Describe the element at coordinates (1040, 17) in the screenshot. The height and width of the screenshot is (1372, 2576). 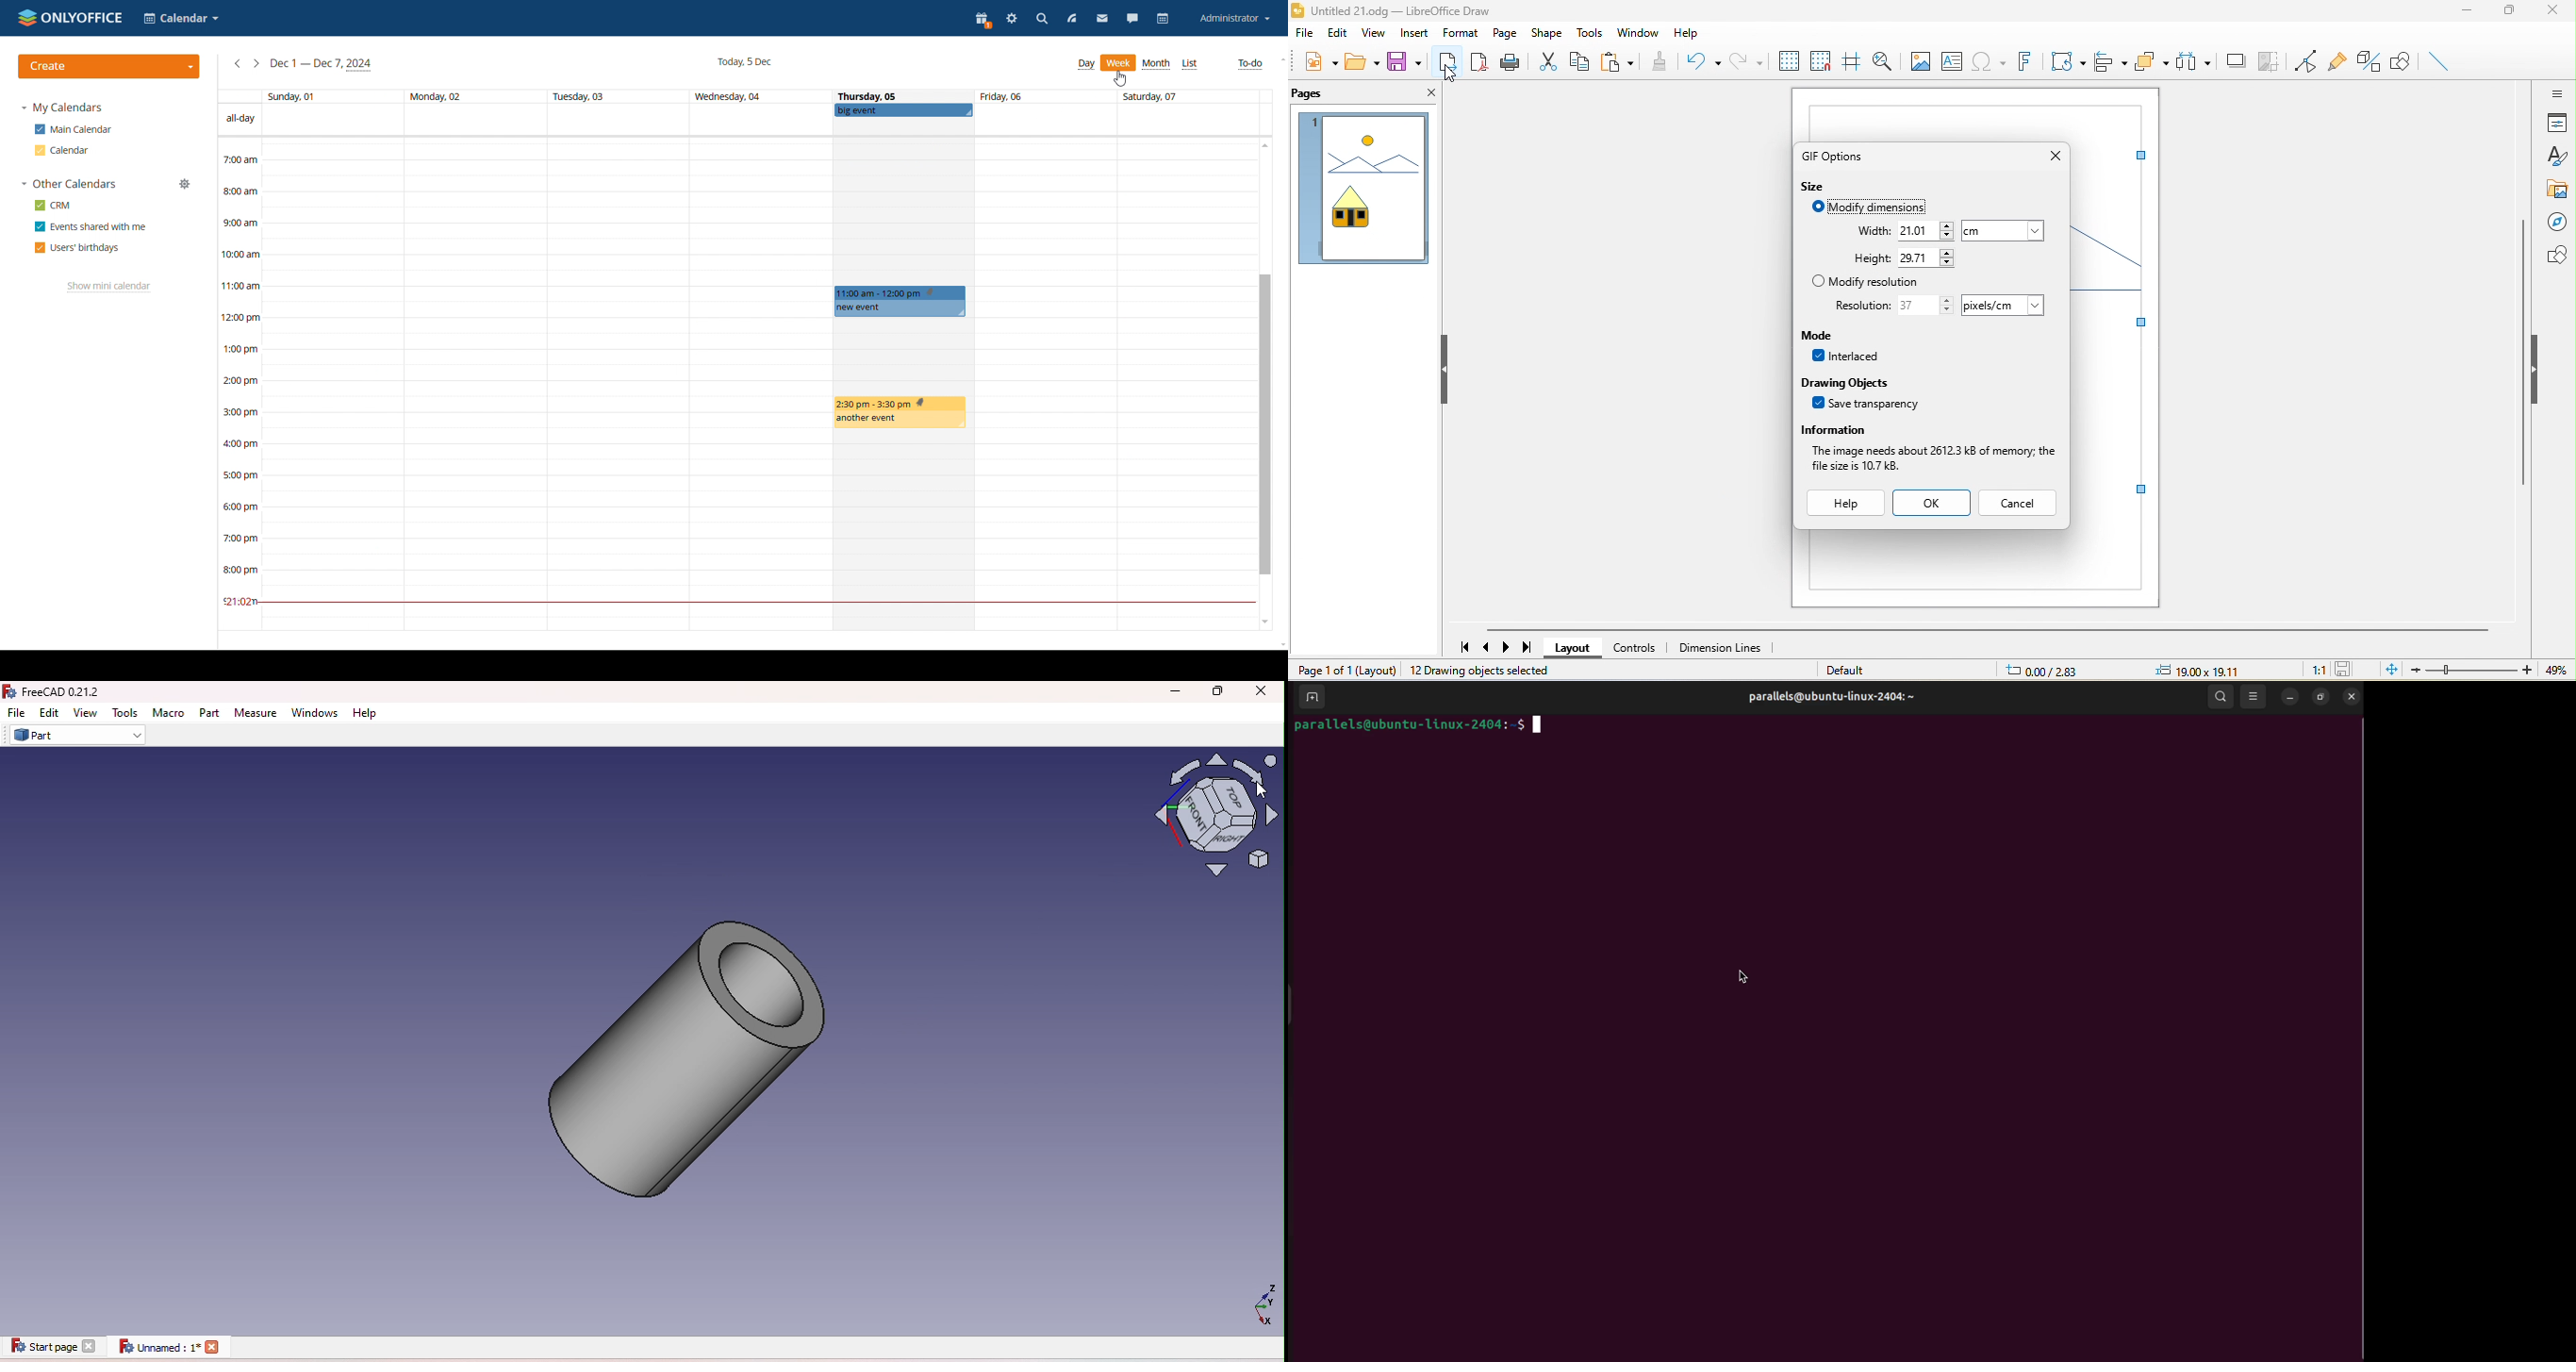
I see `search` at that location.